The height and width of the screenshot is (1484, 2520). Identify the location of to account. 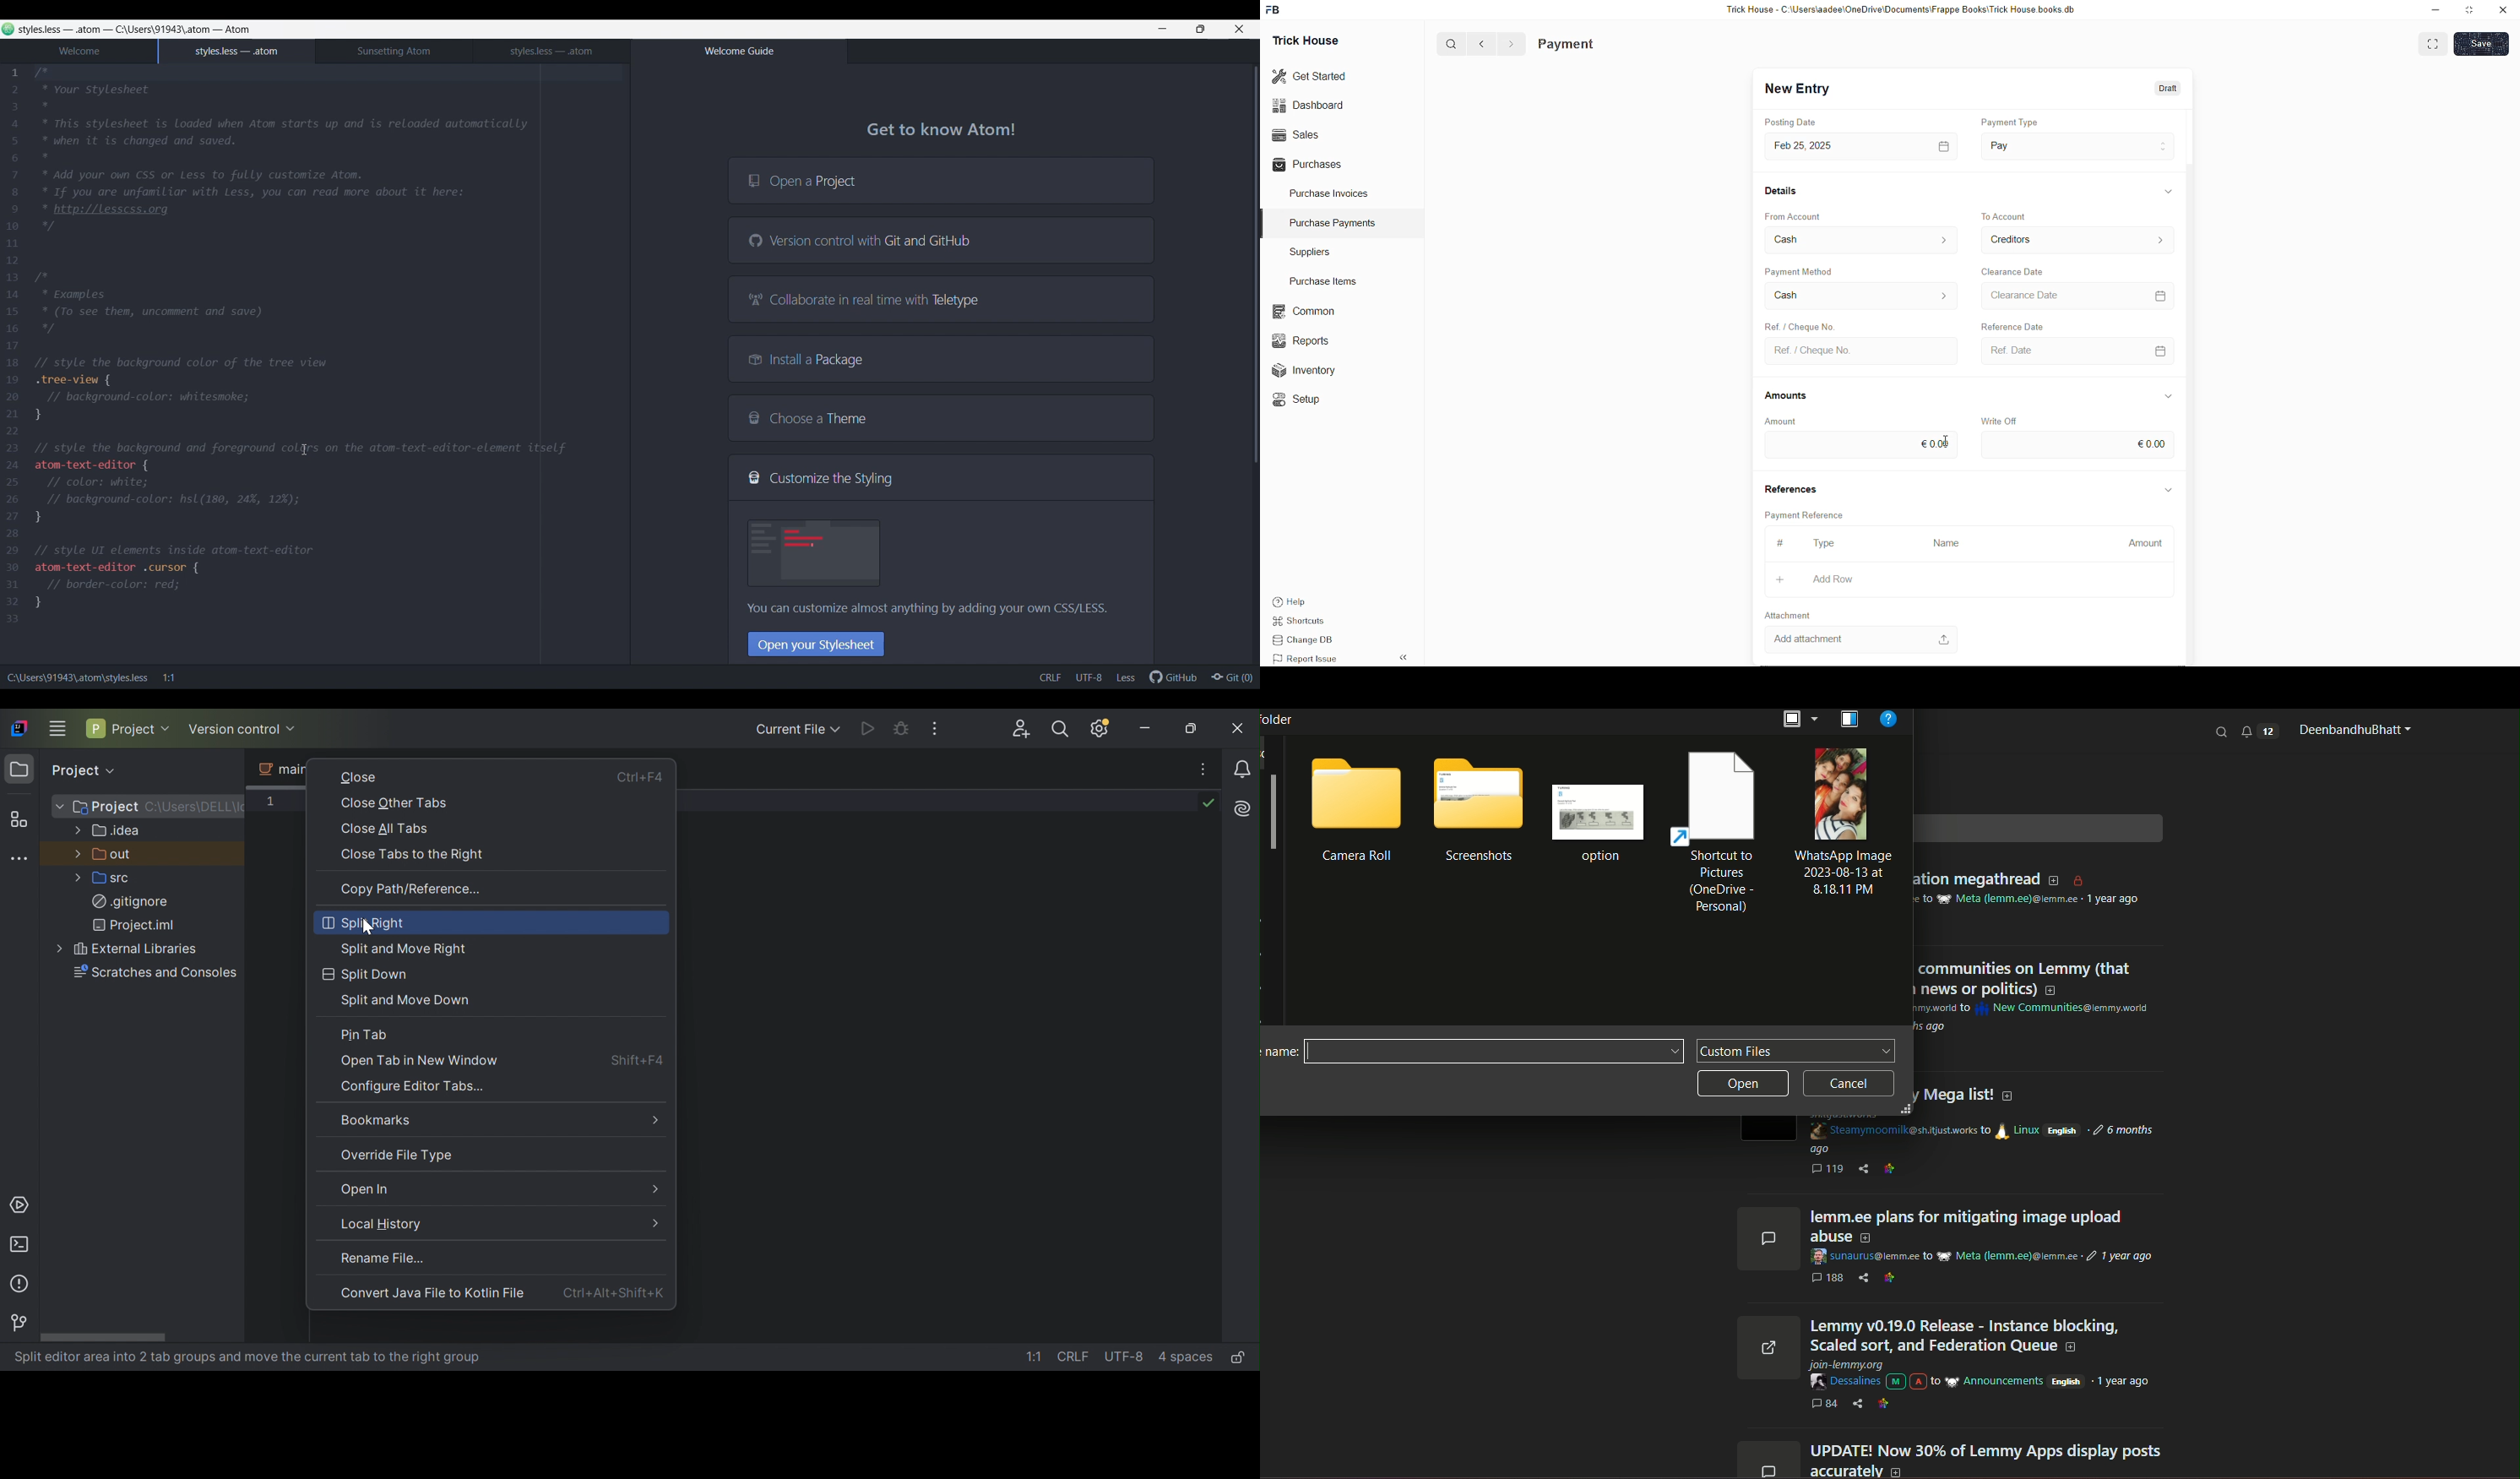
(2009, 215).